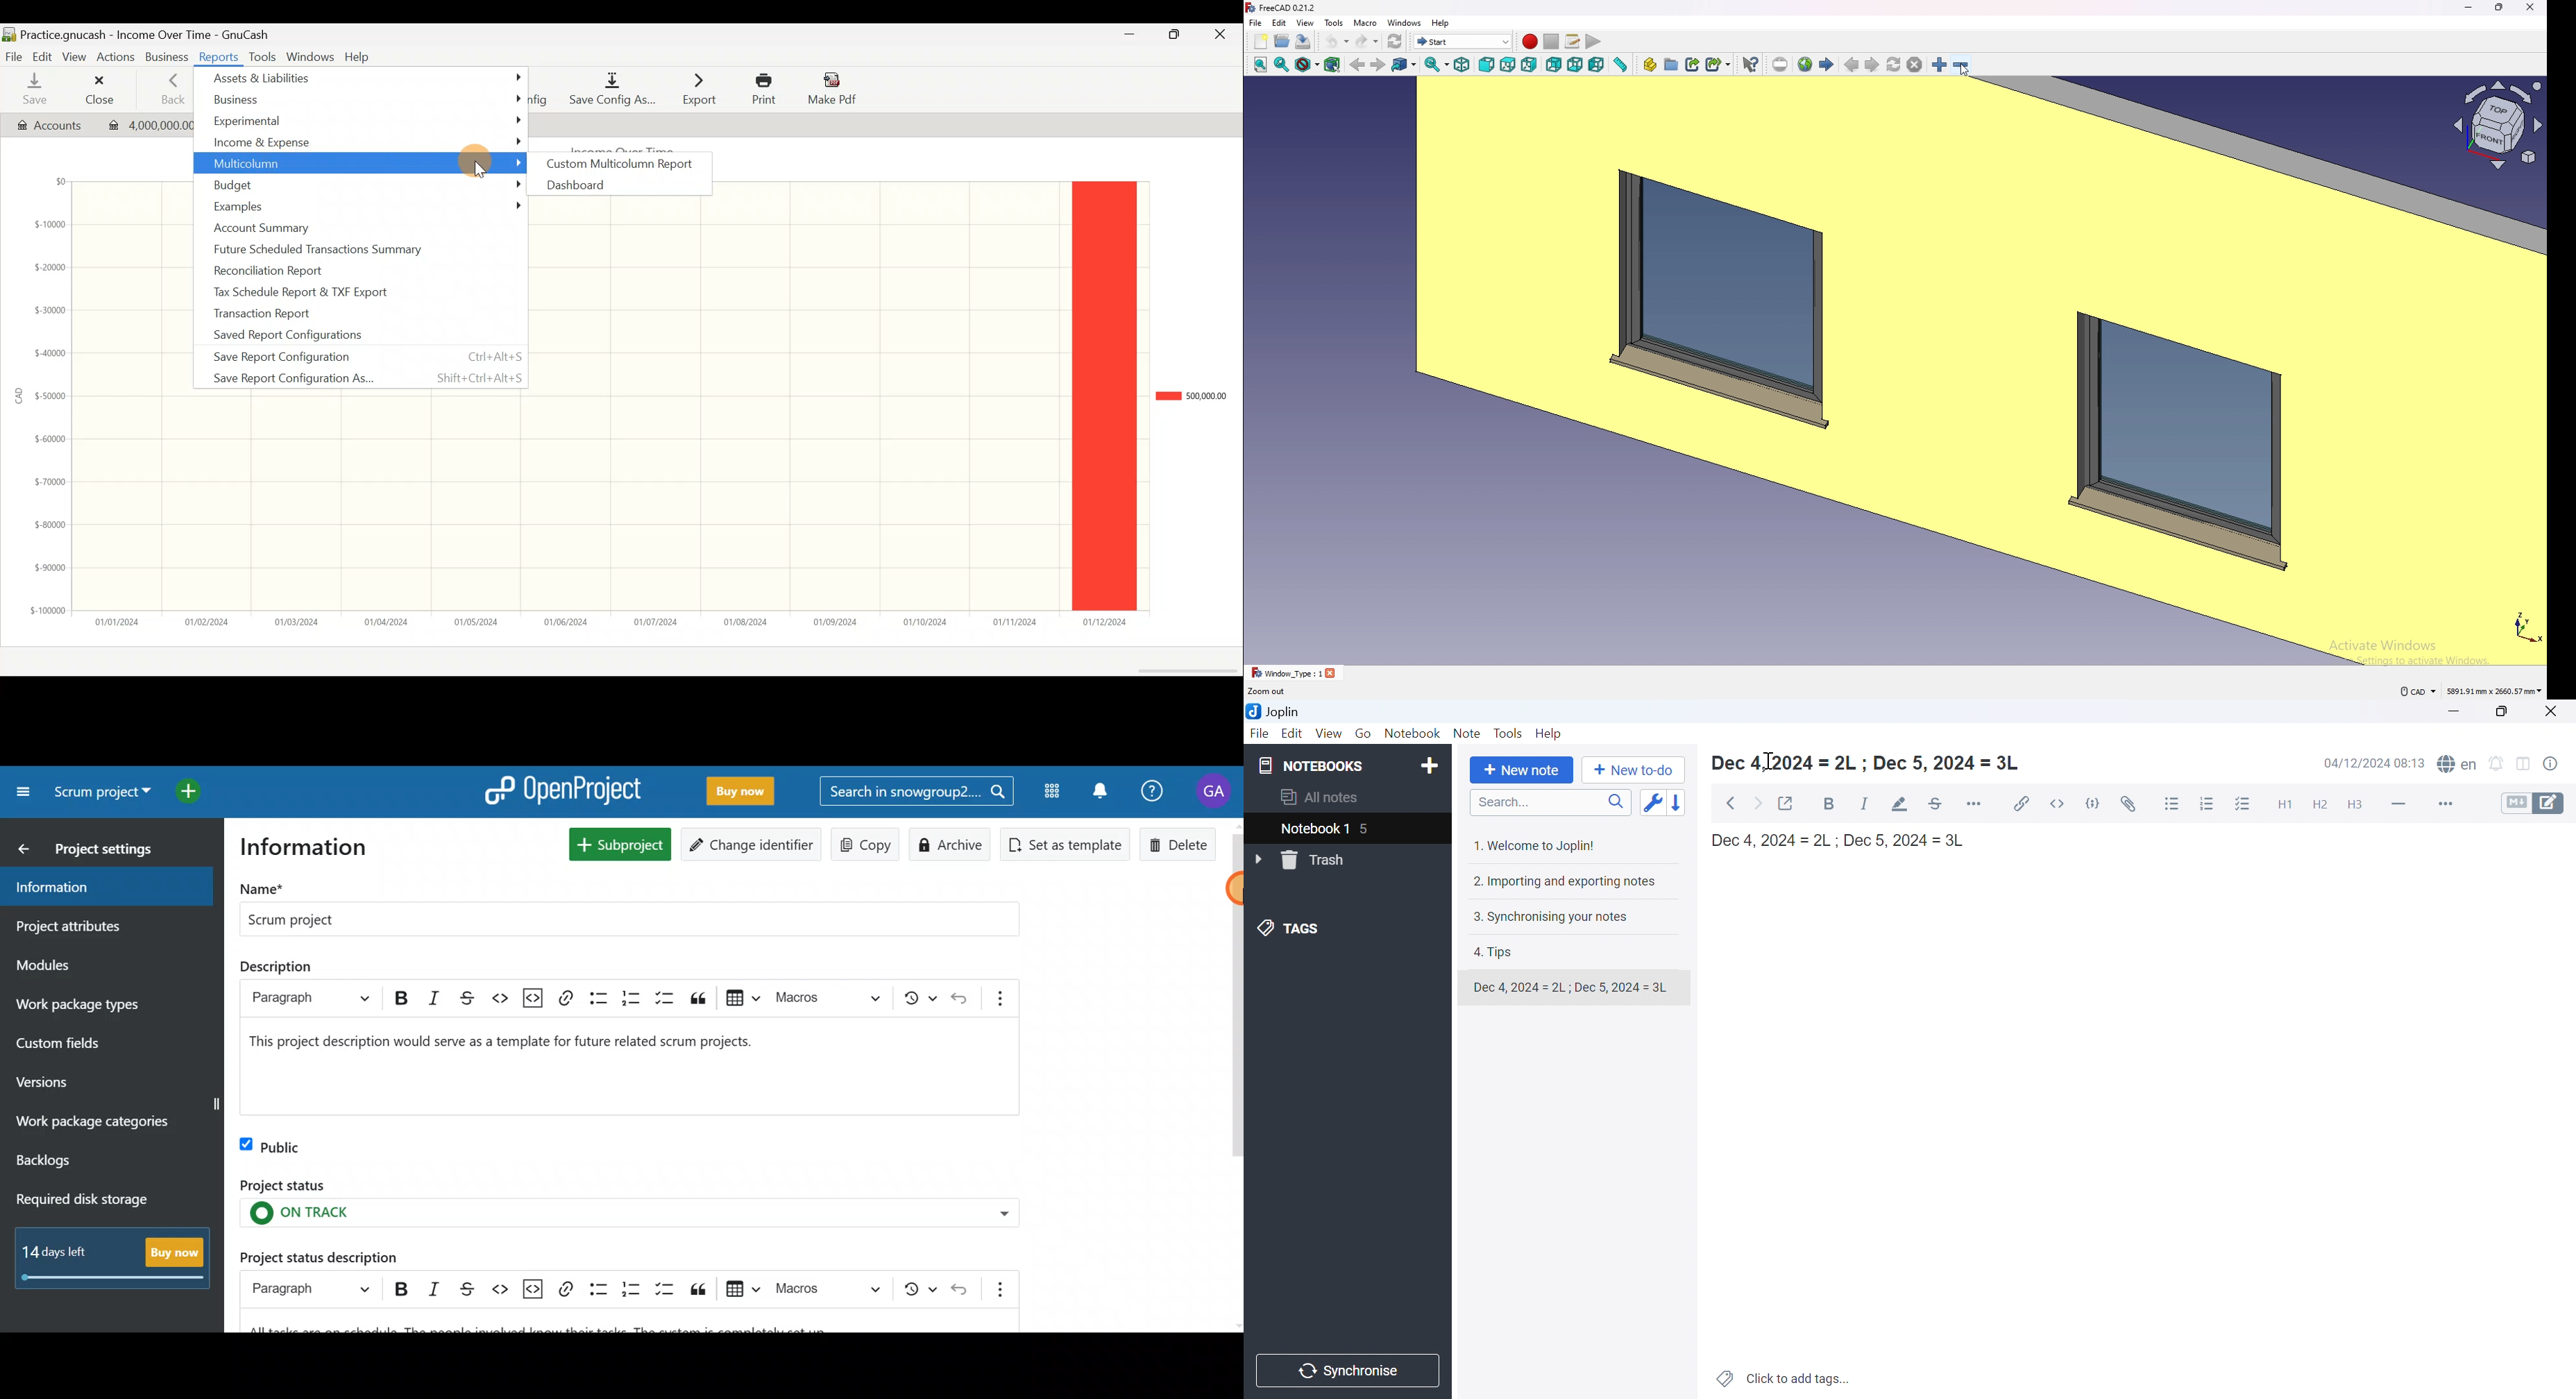  I want to click on Toggle sort order field, so click(1651, 802).